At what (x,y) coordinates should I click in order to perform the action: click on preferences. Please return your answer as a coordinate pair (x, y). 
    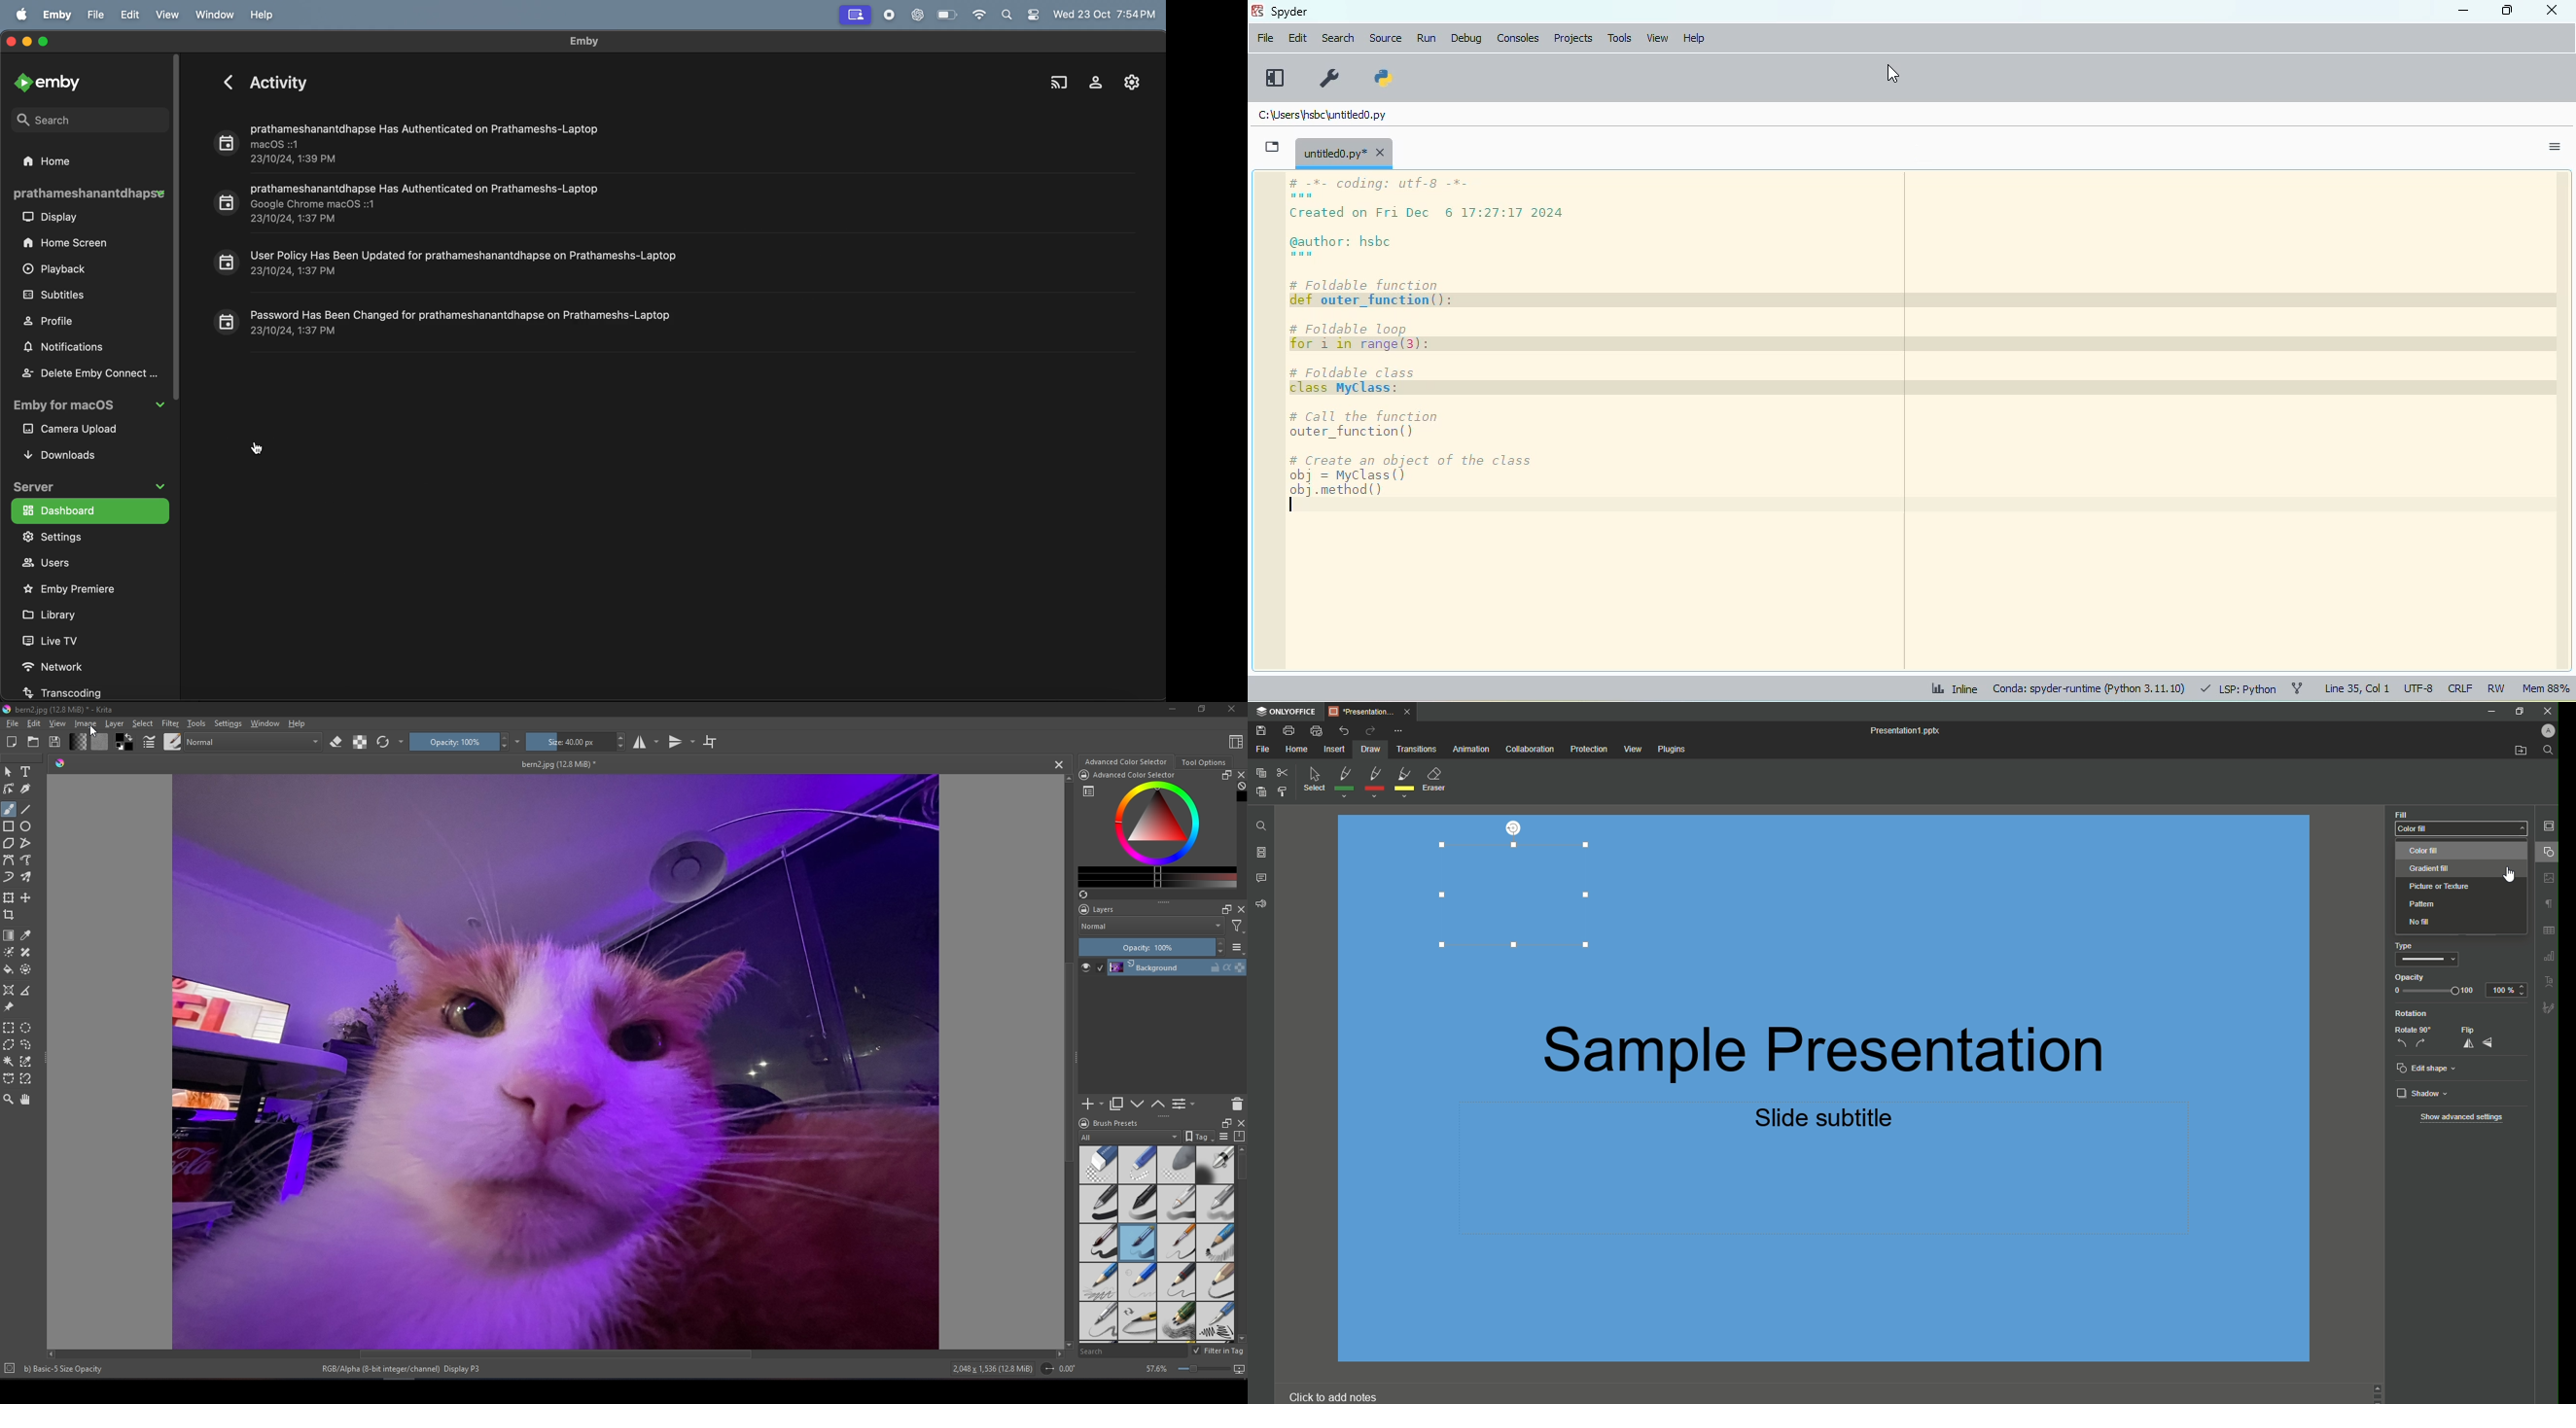
    Looking at the image, I should click on (1328, 78).